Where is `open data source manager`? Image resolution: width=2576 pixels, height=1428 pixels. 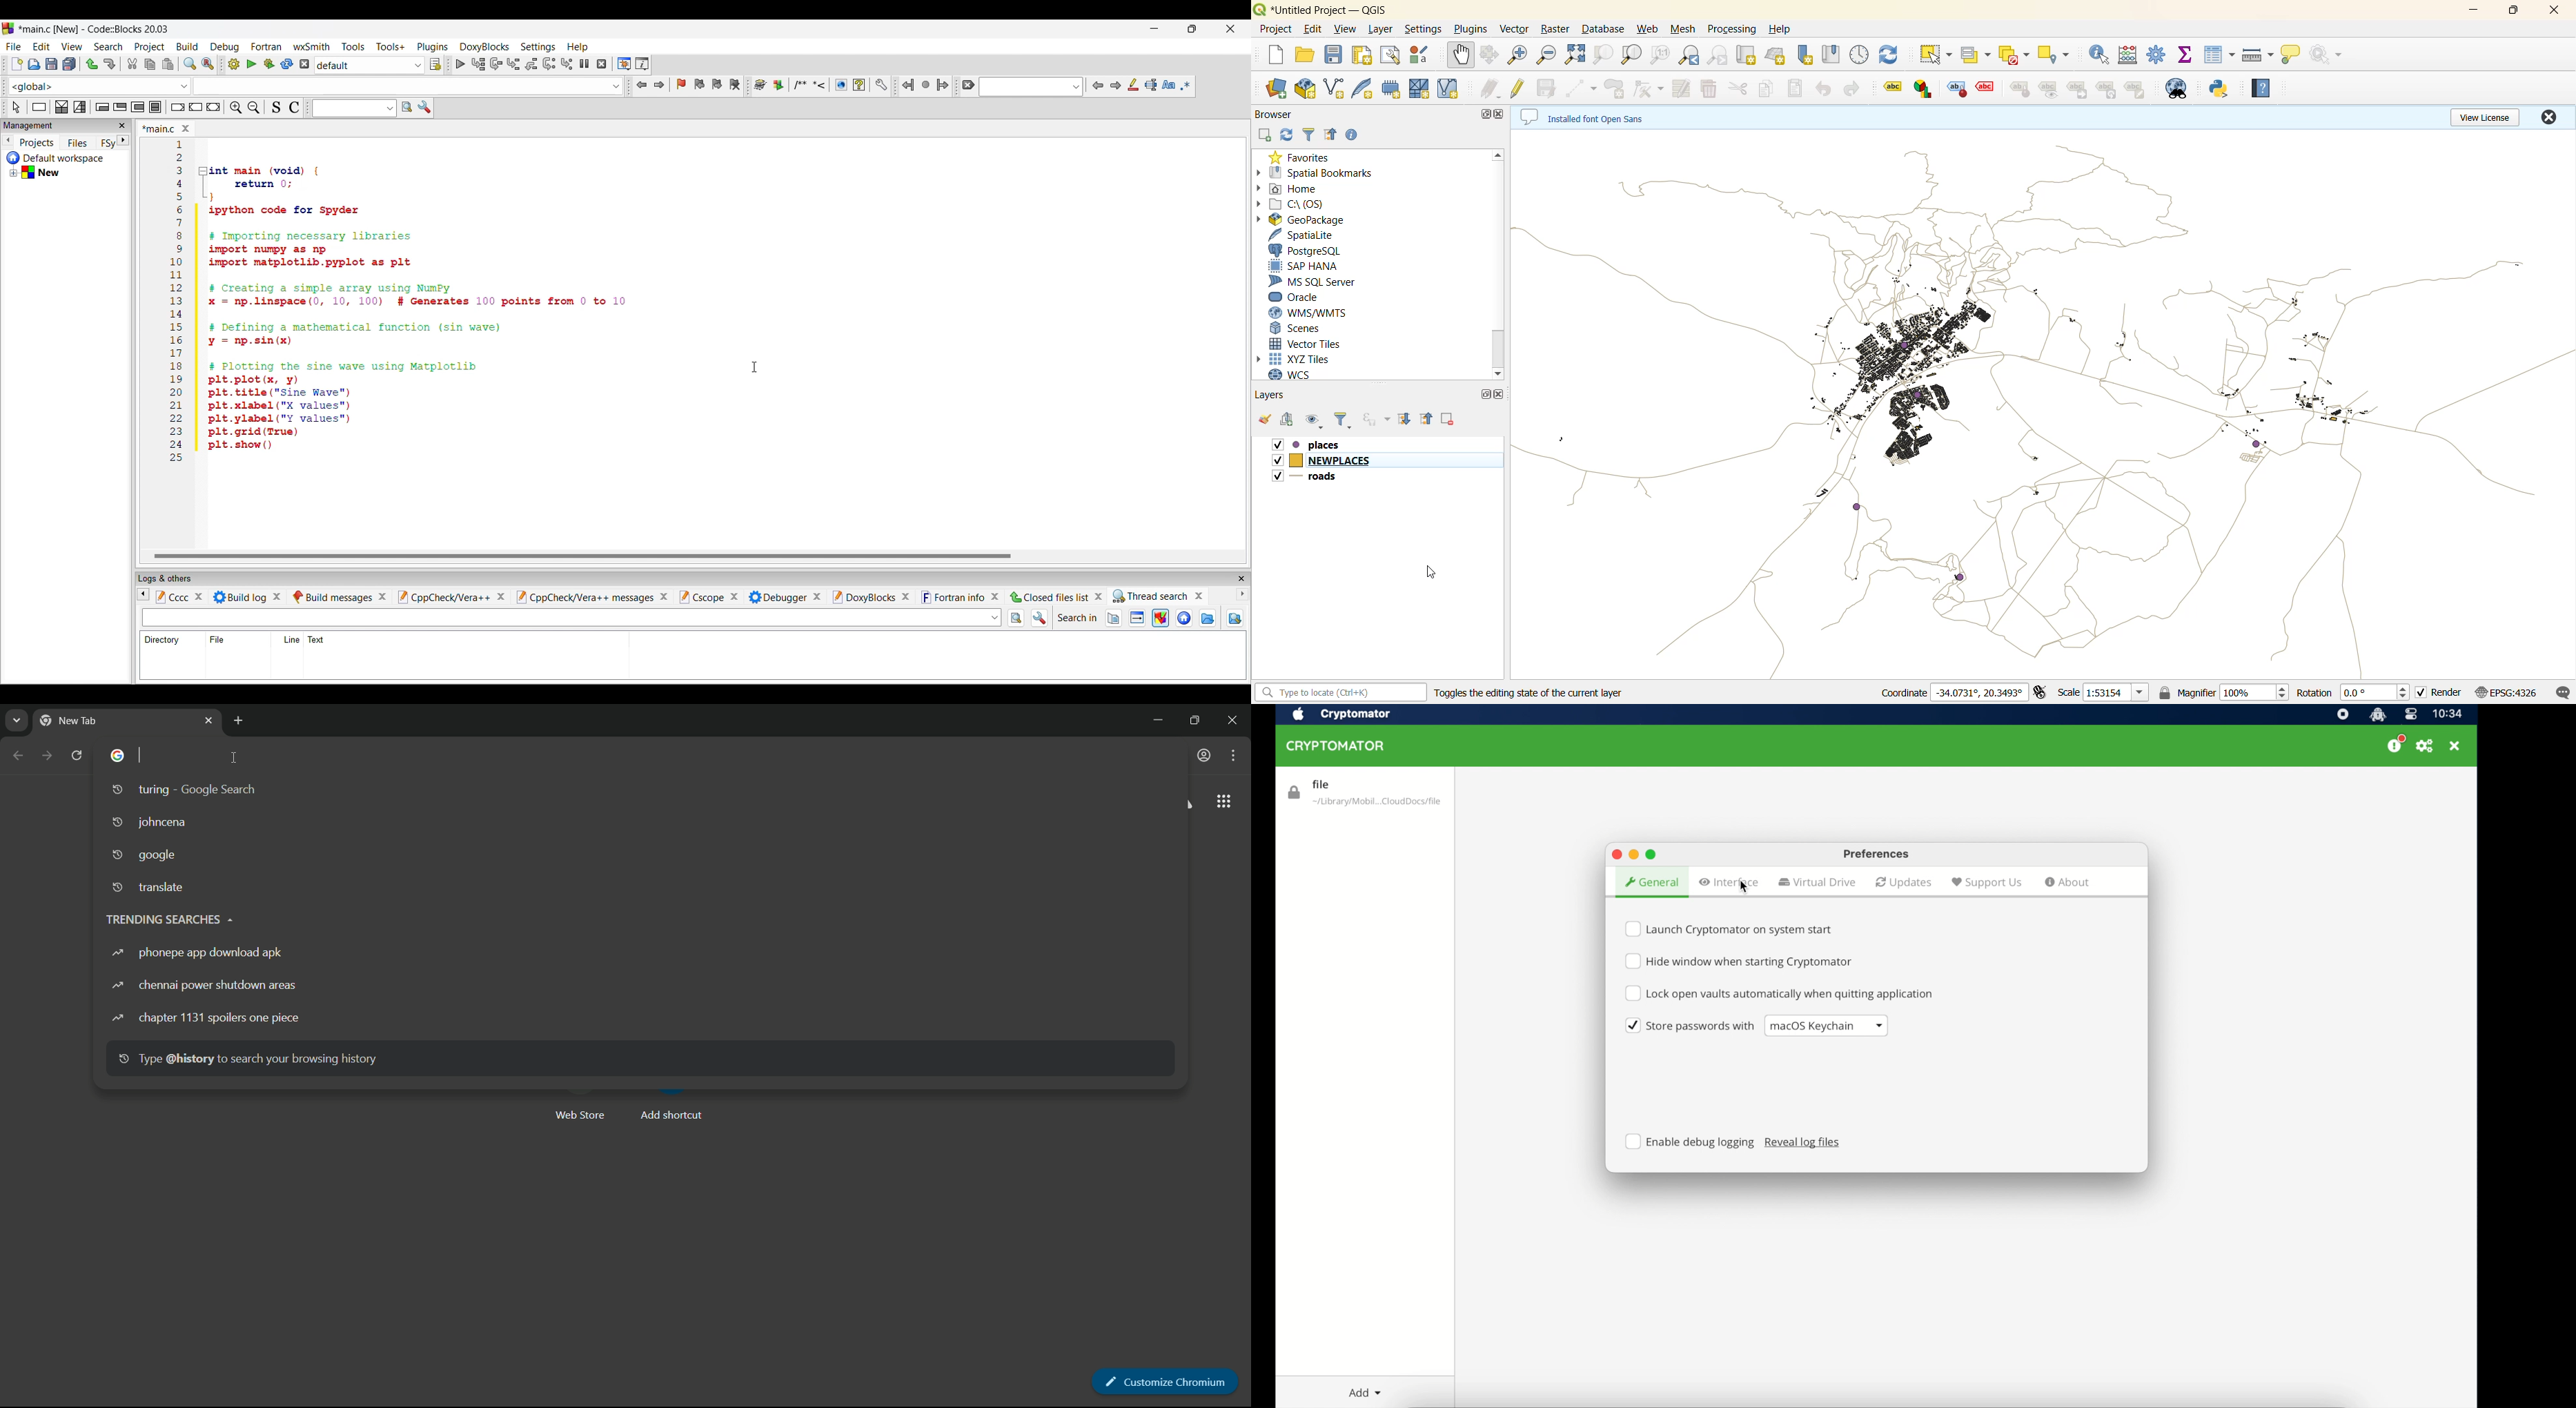 open data source manager is located at coordinates (1275, 88).